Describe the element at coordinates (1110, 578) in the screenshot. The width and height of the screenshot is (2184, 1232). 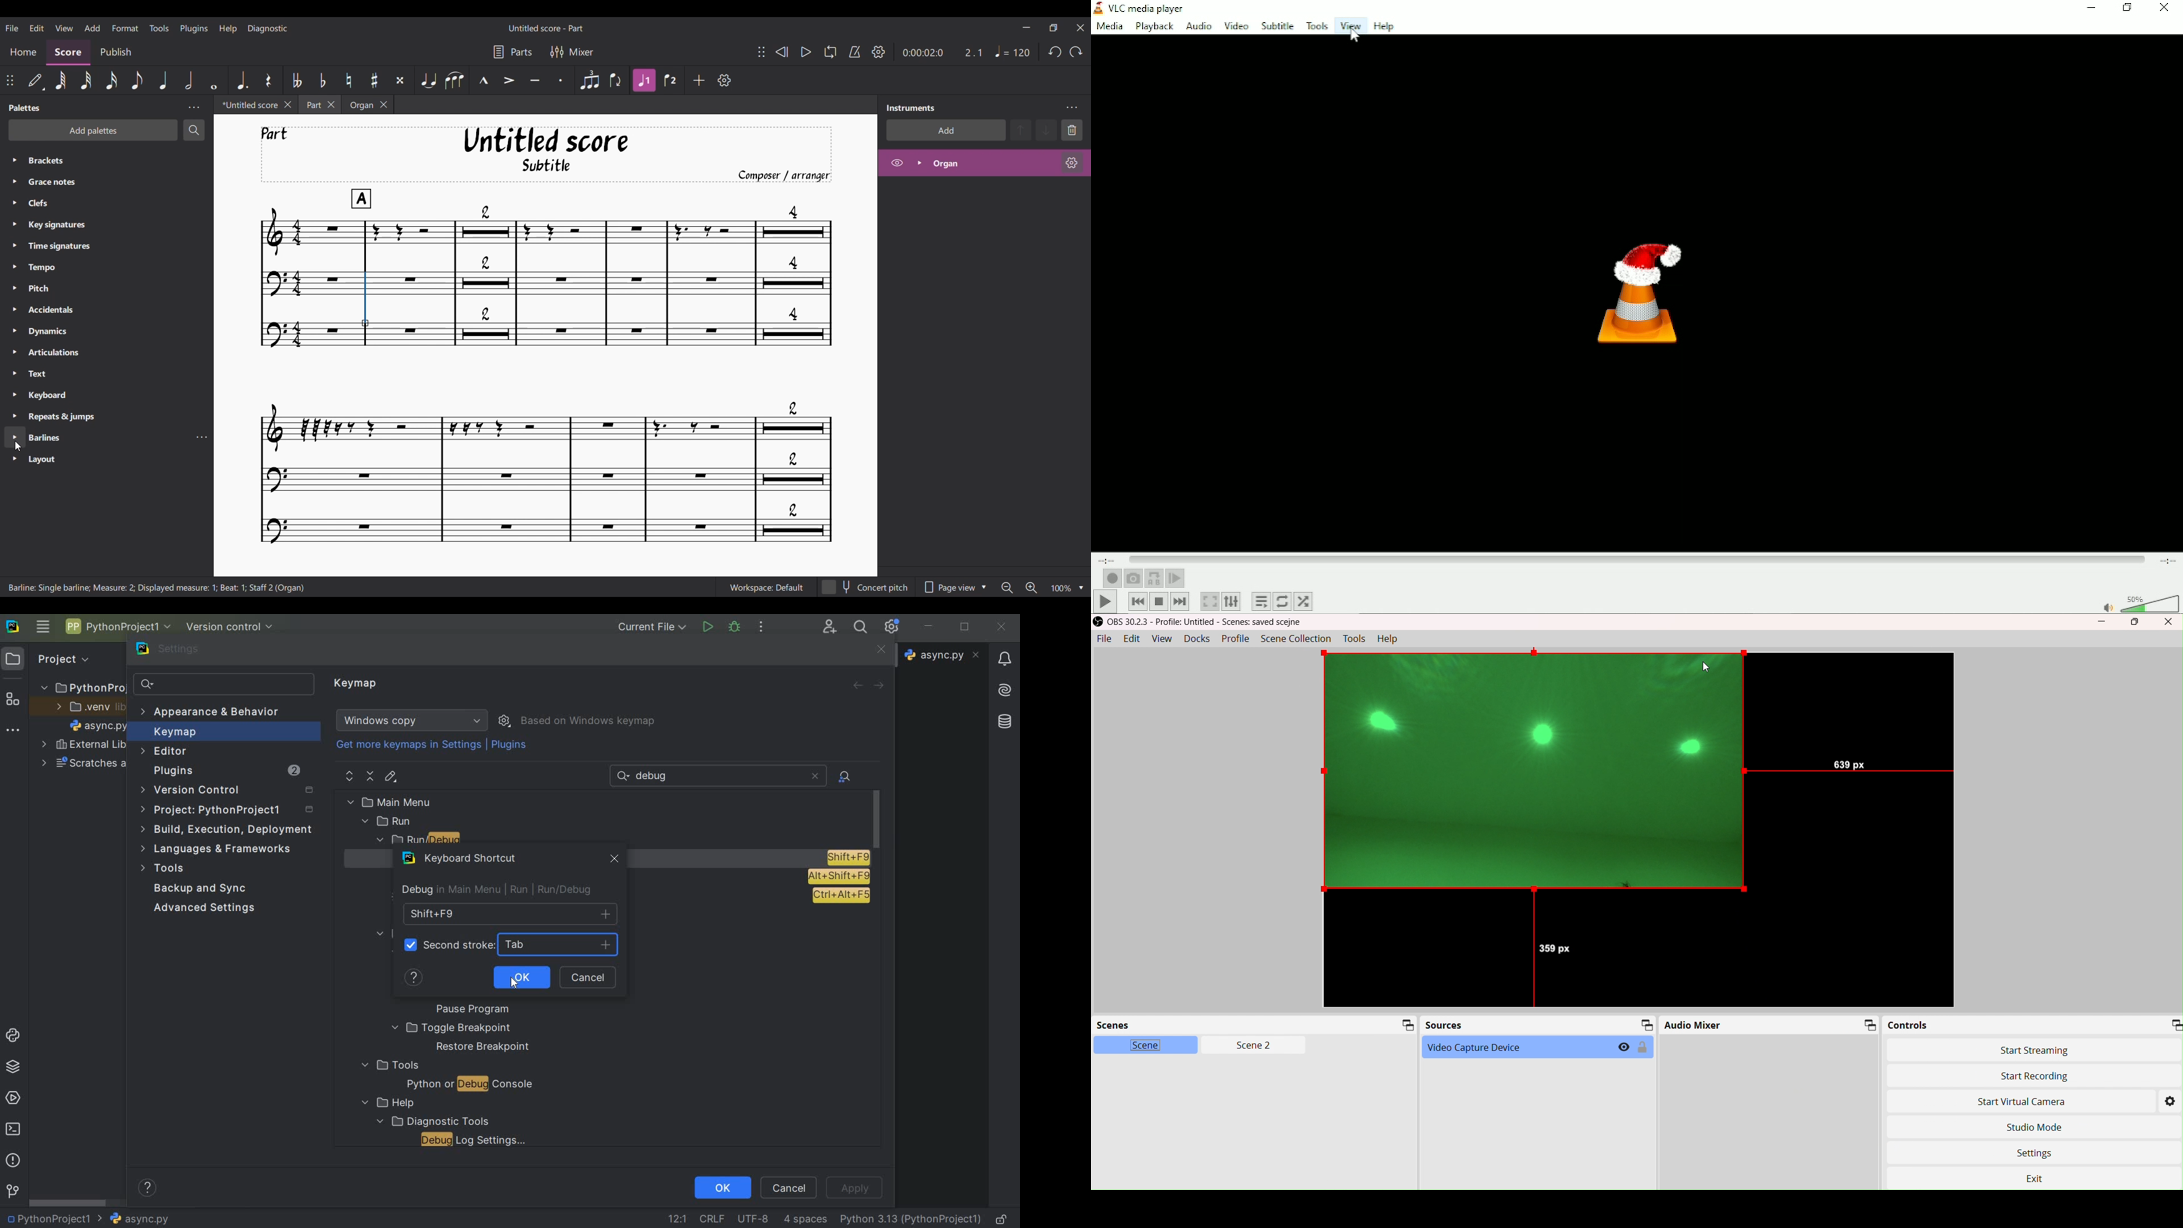
I see `Record` at that location.